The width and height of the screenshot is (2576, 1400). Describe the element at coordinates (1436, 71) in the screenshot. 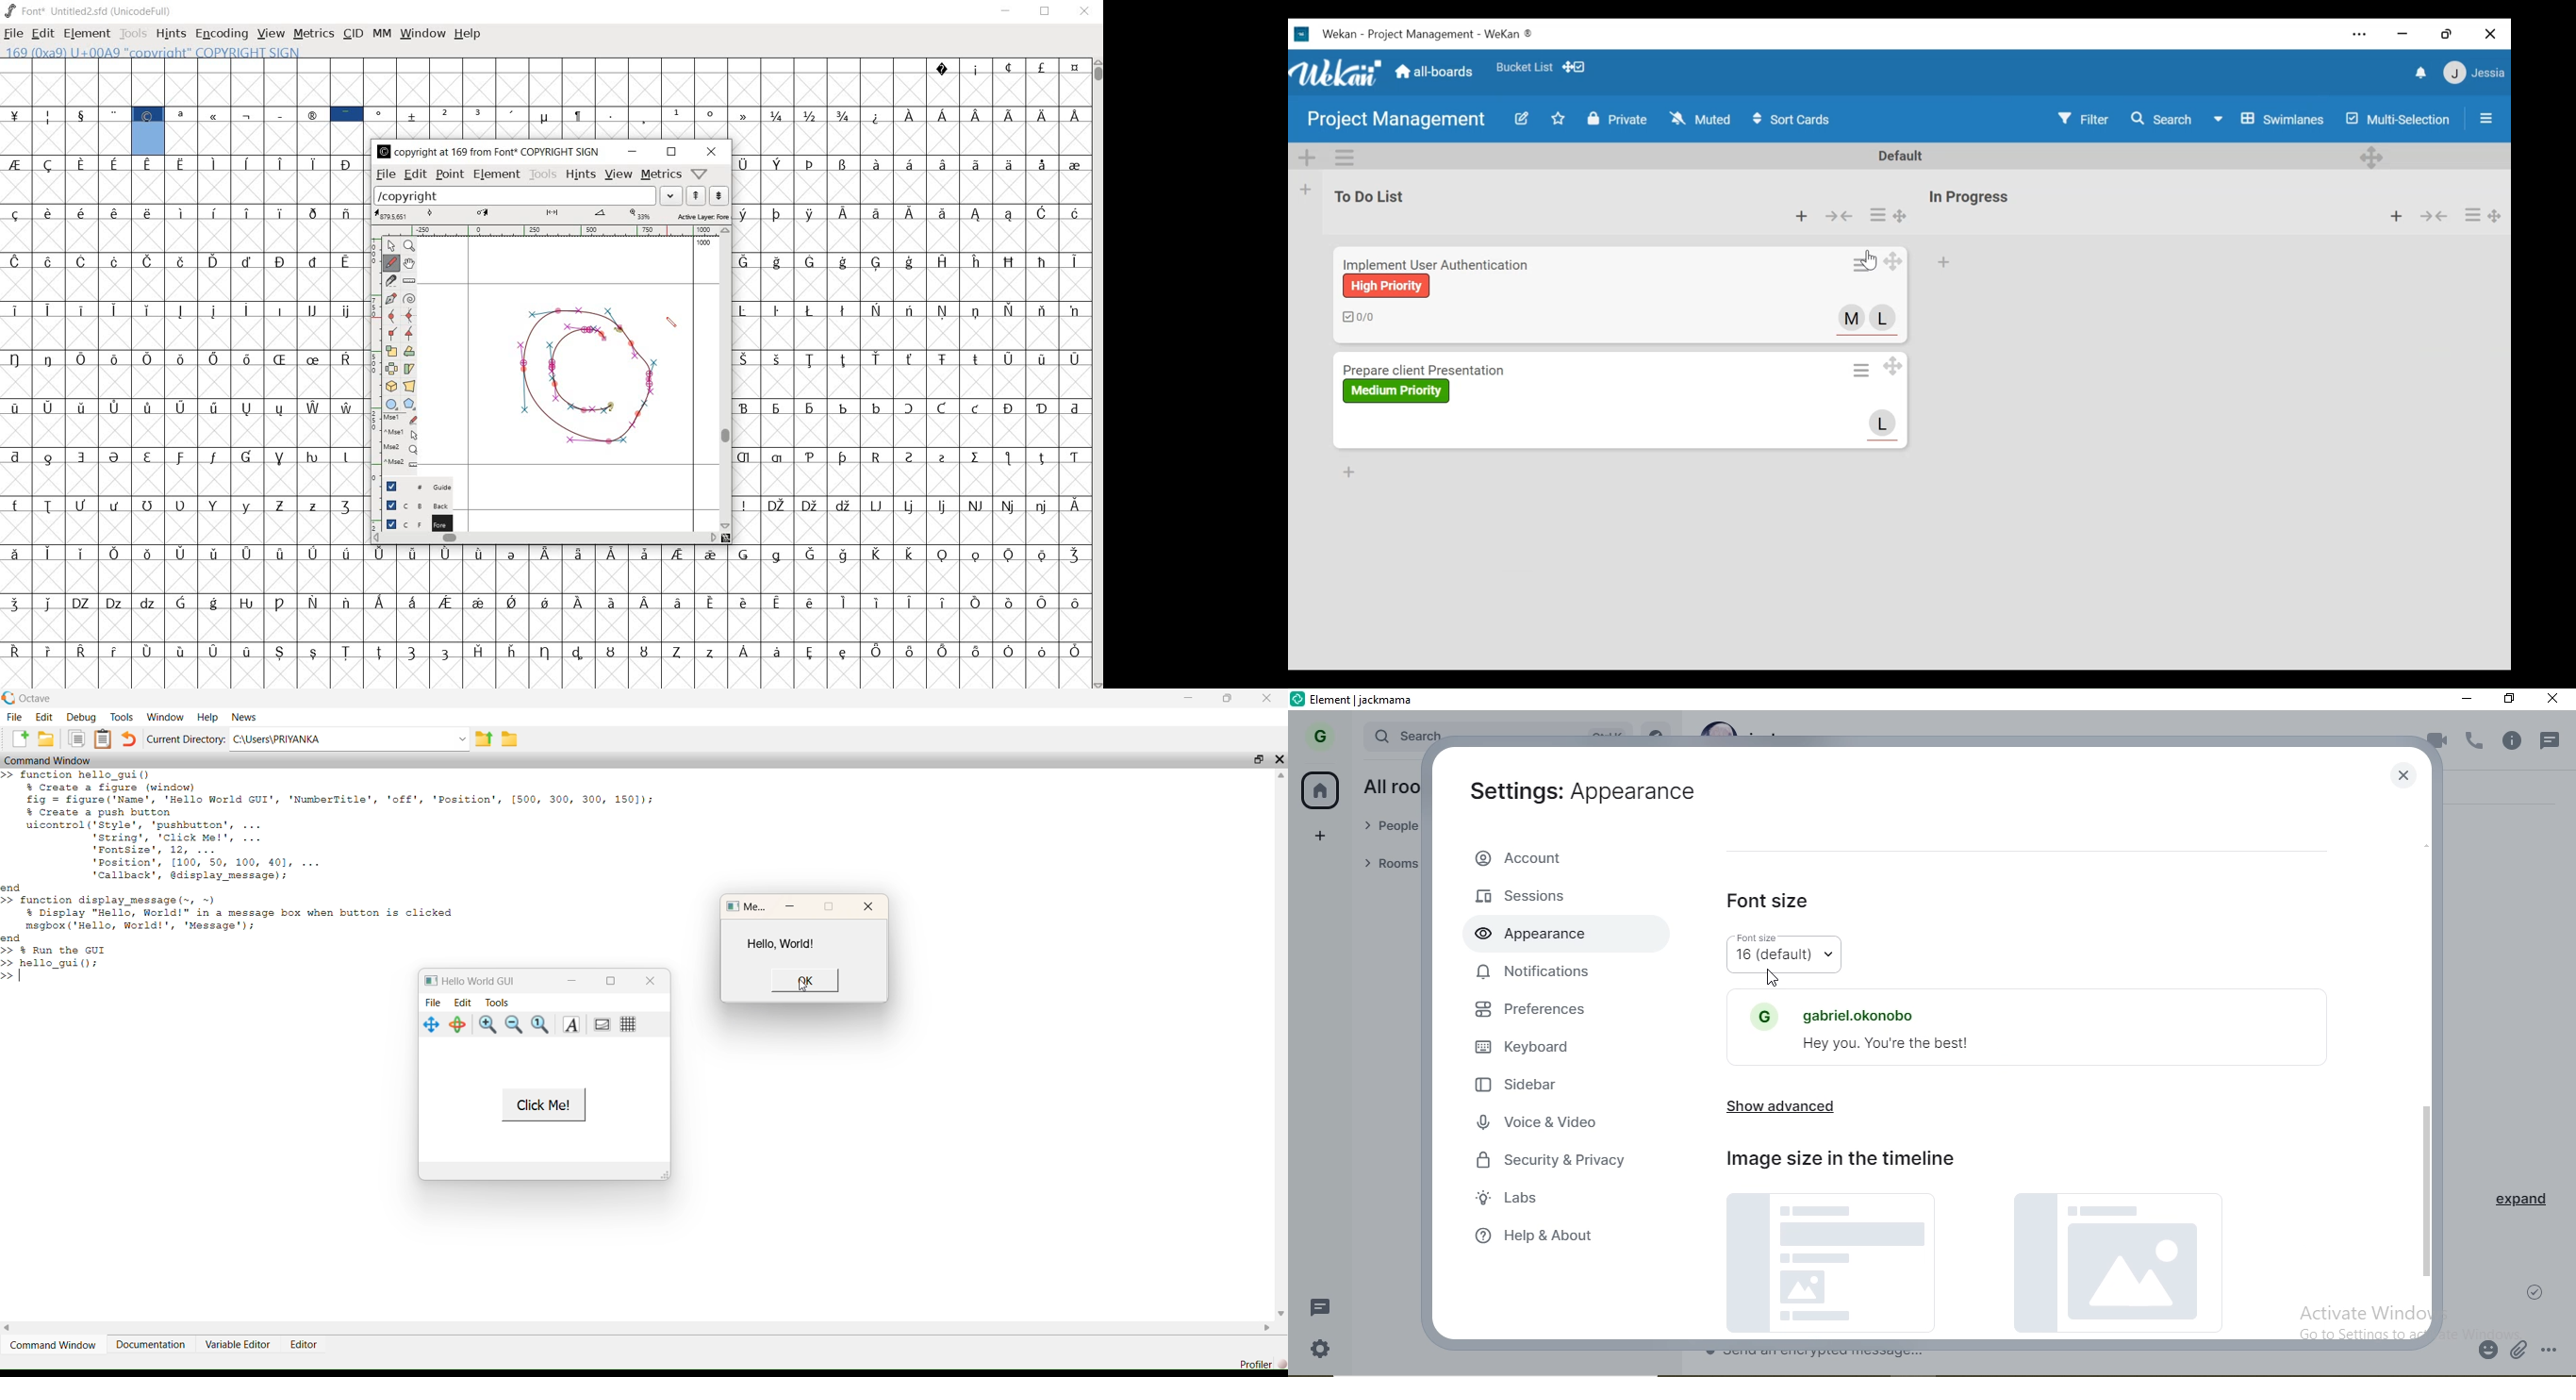

I see `Home (All boards)` at that location.